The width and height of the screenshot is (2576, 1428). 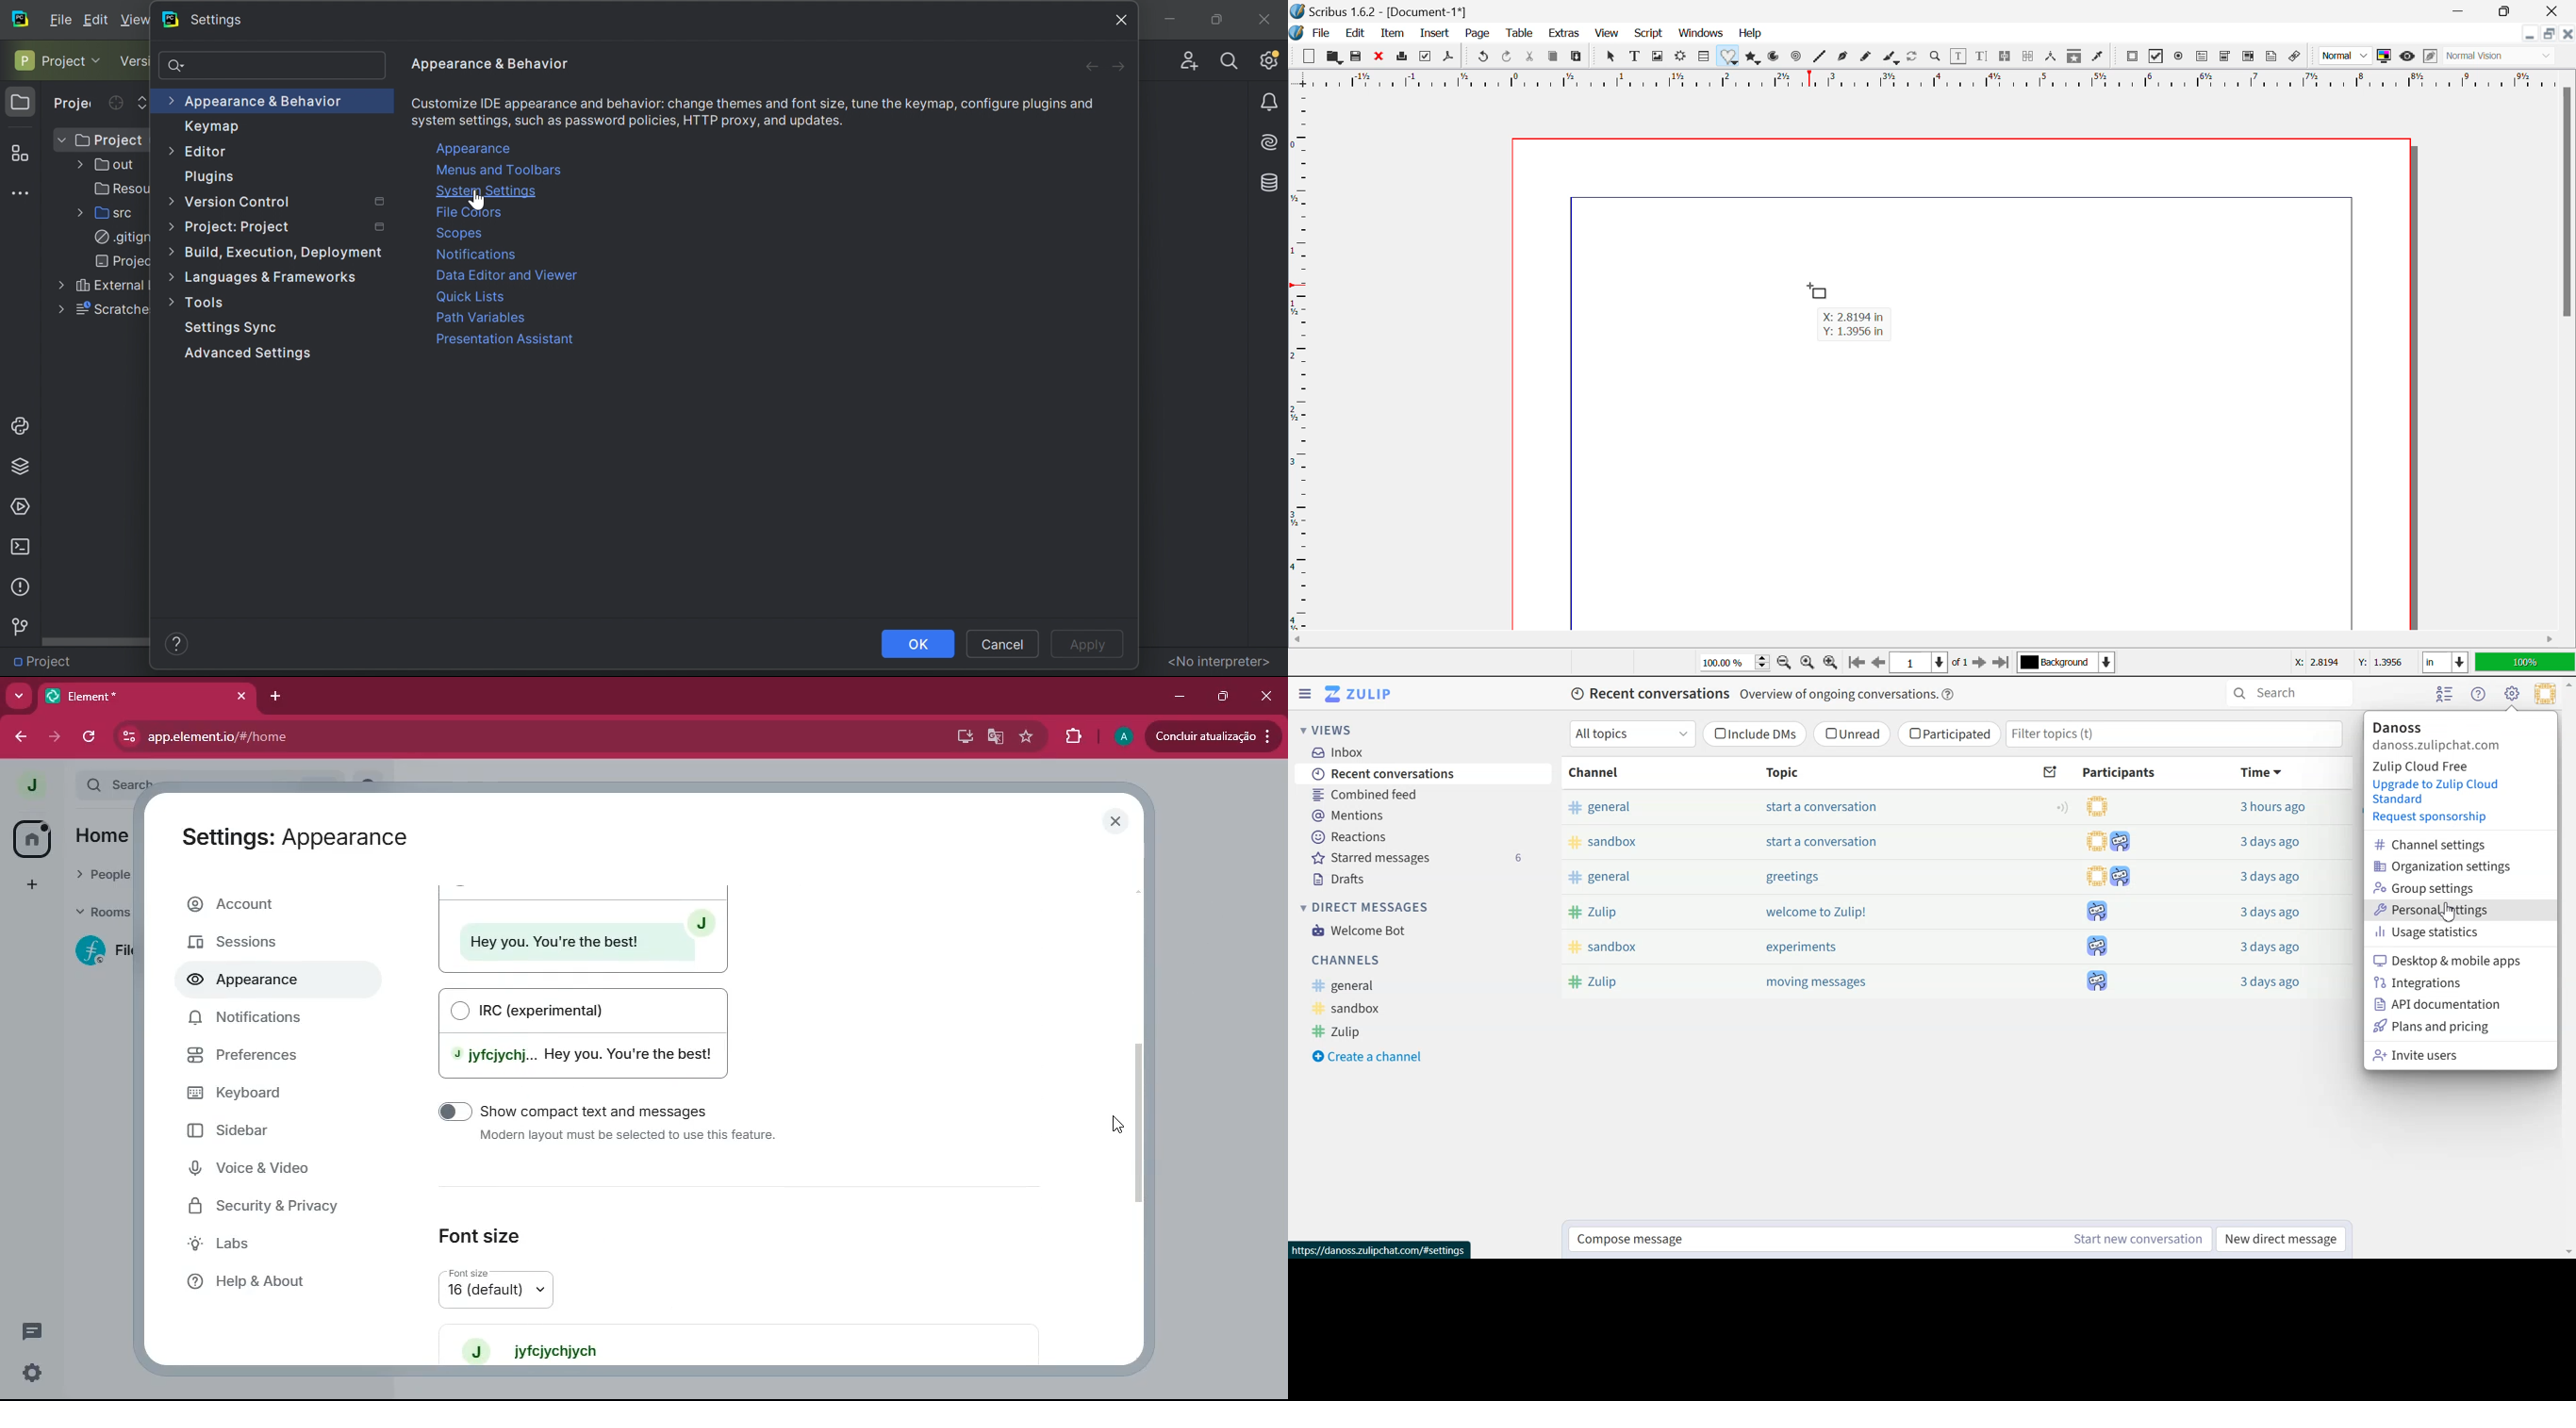 What do you see at coordinates (1433, 34) in the screenshot?
I see `Insert` at bounding box center [1433, 34].